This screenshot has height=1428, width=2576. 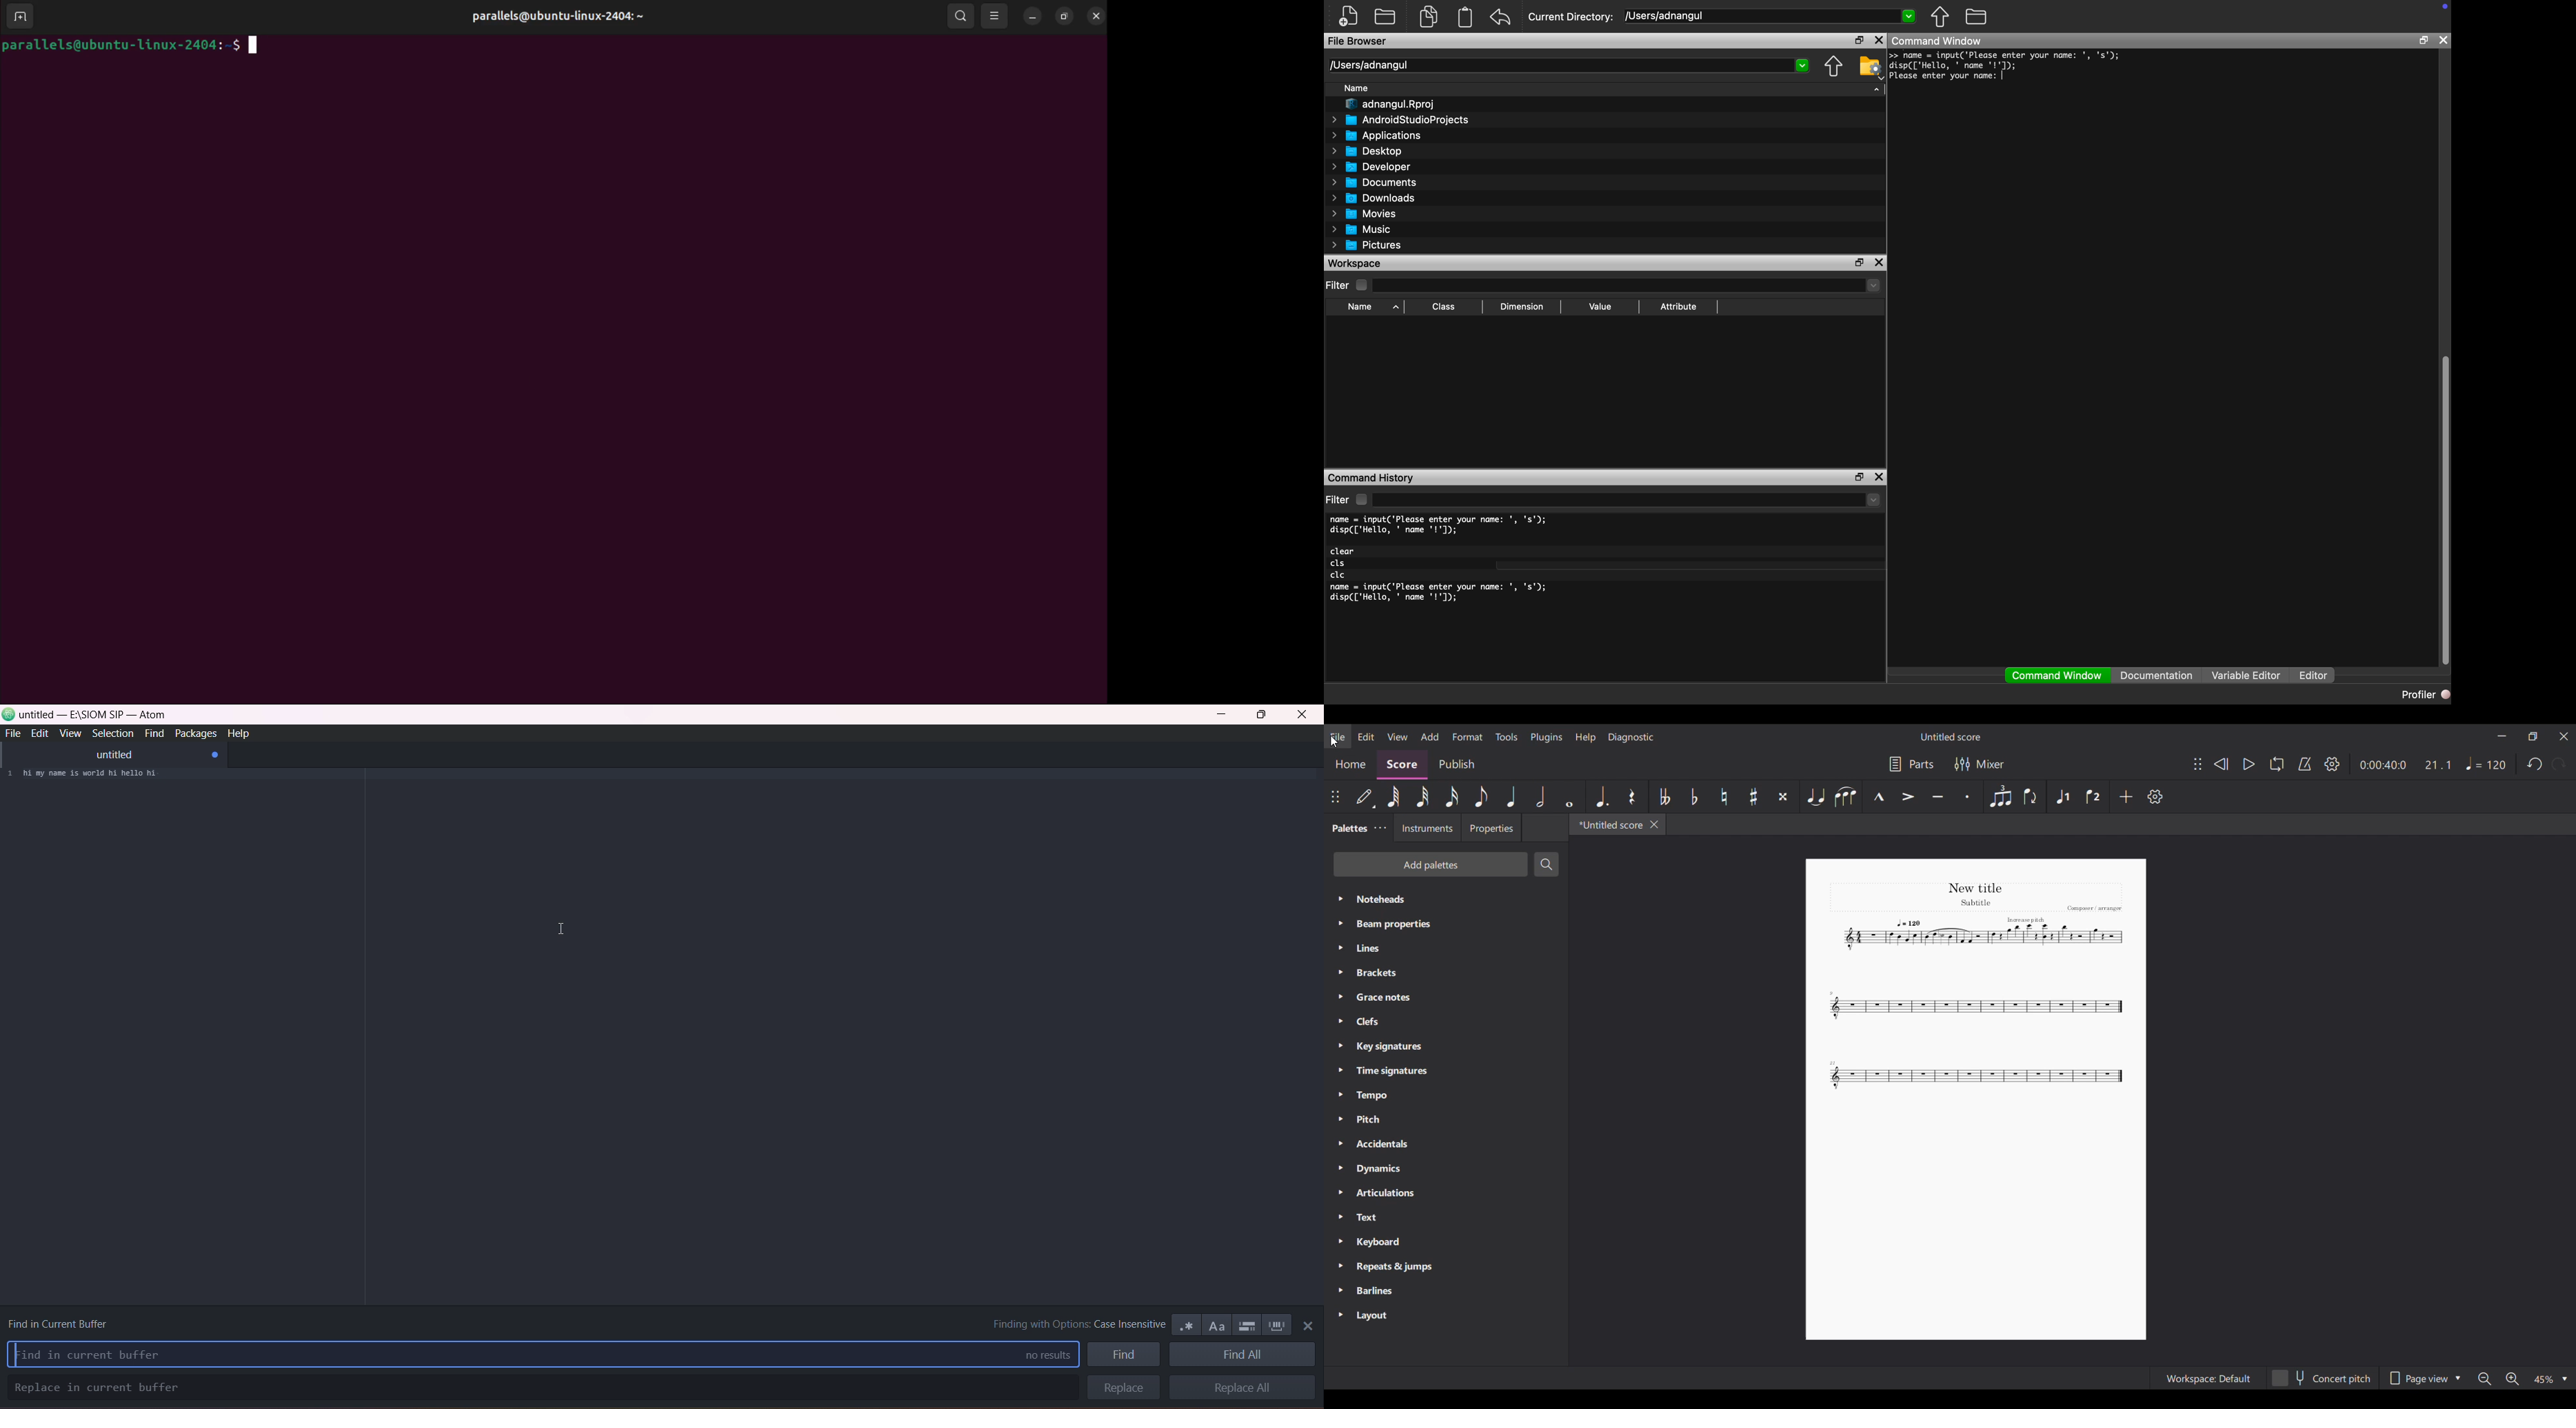 I want to click on find in current buffer, so click(x=63, y=1321).